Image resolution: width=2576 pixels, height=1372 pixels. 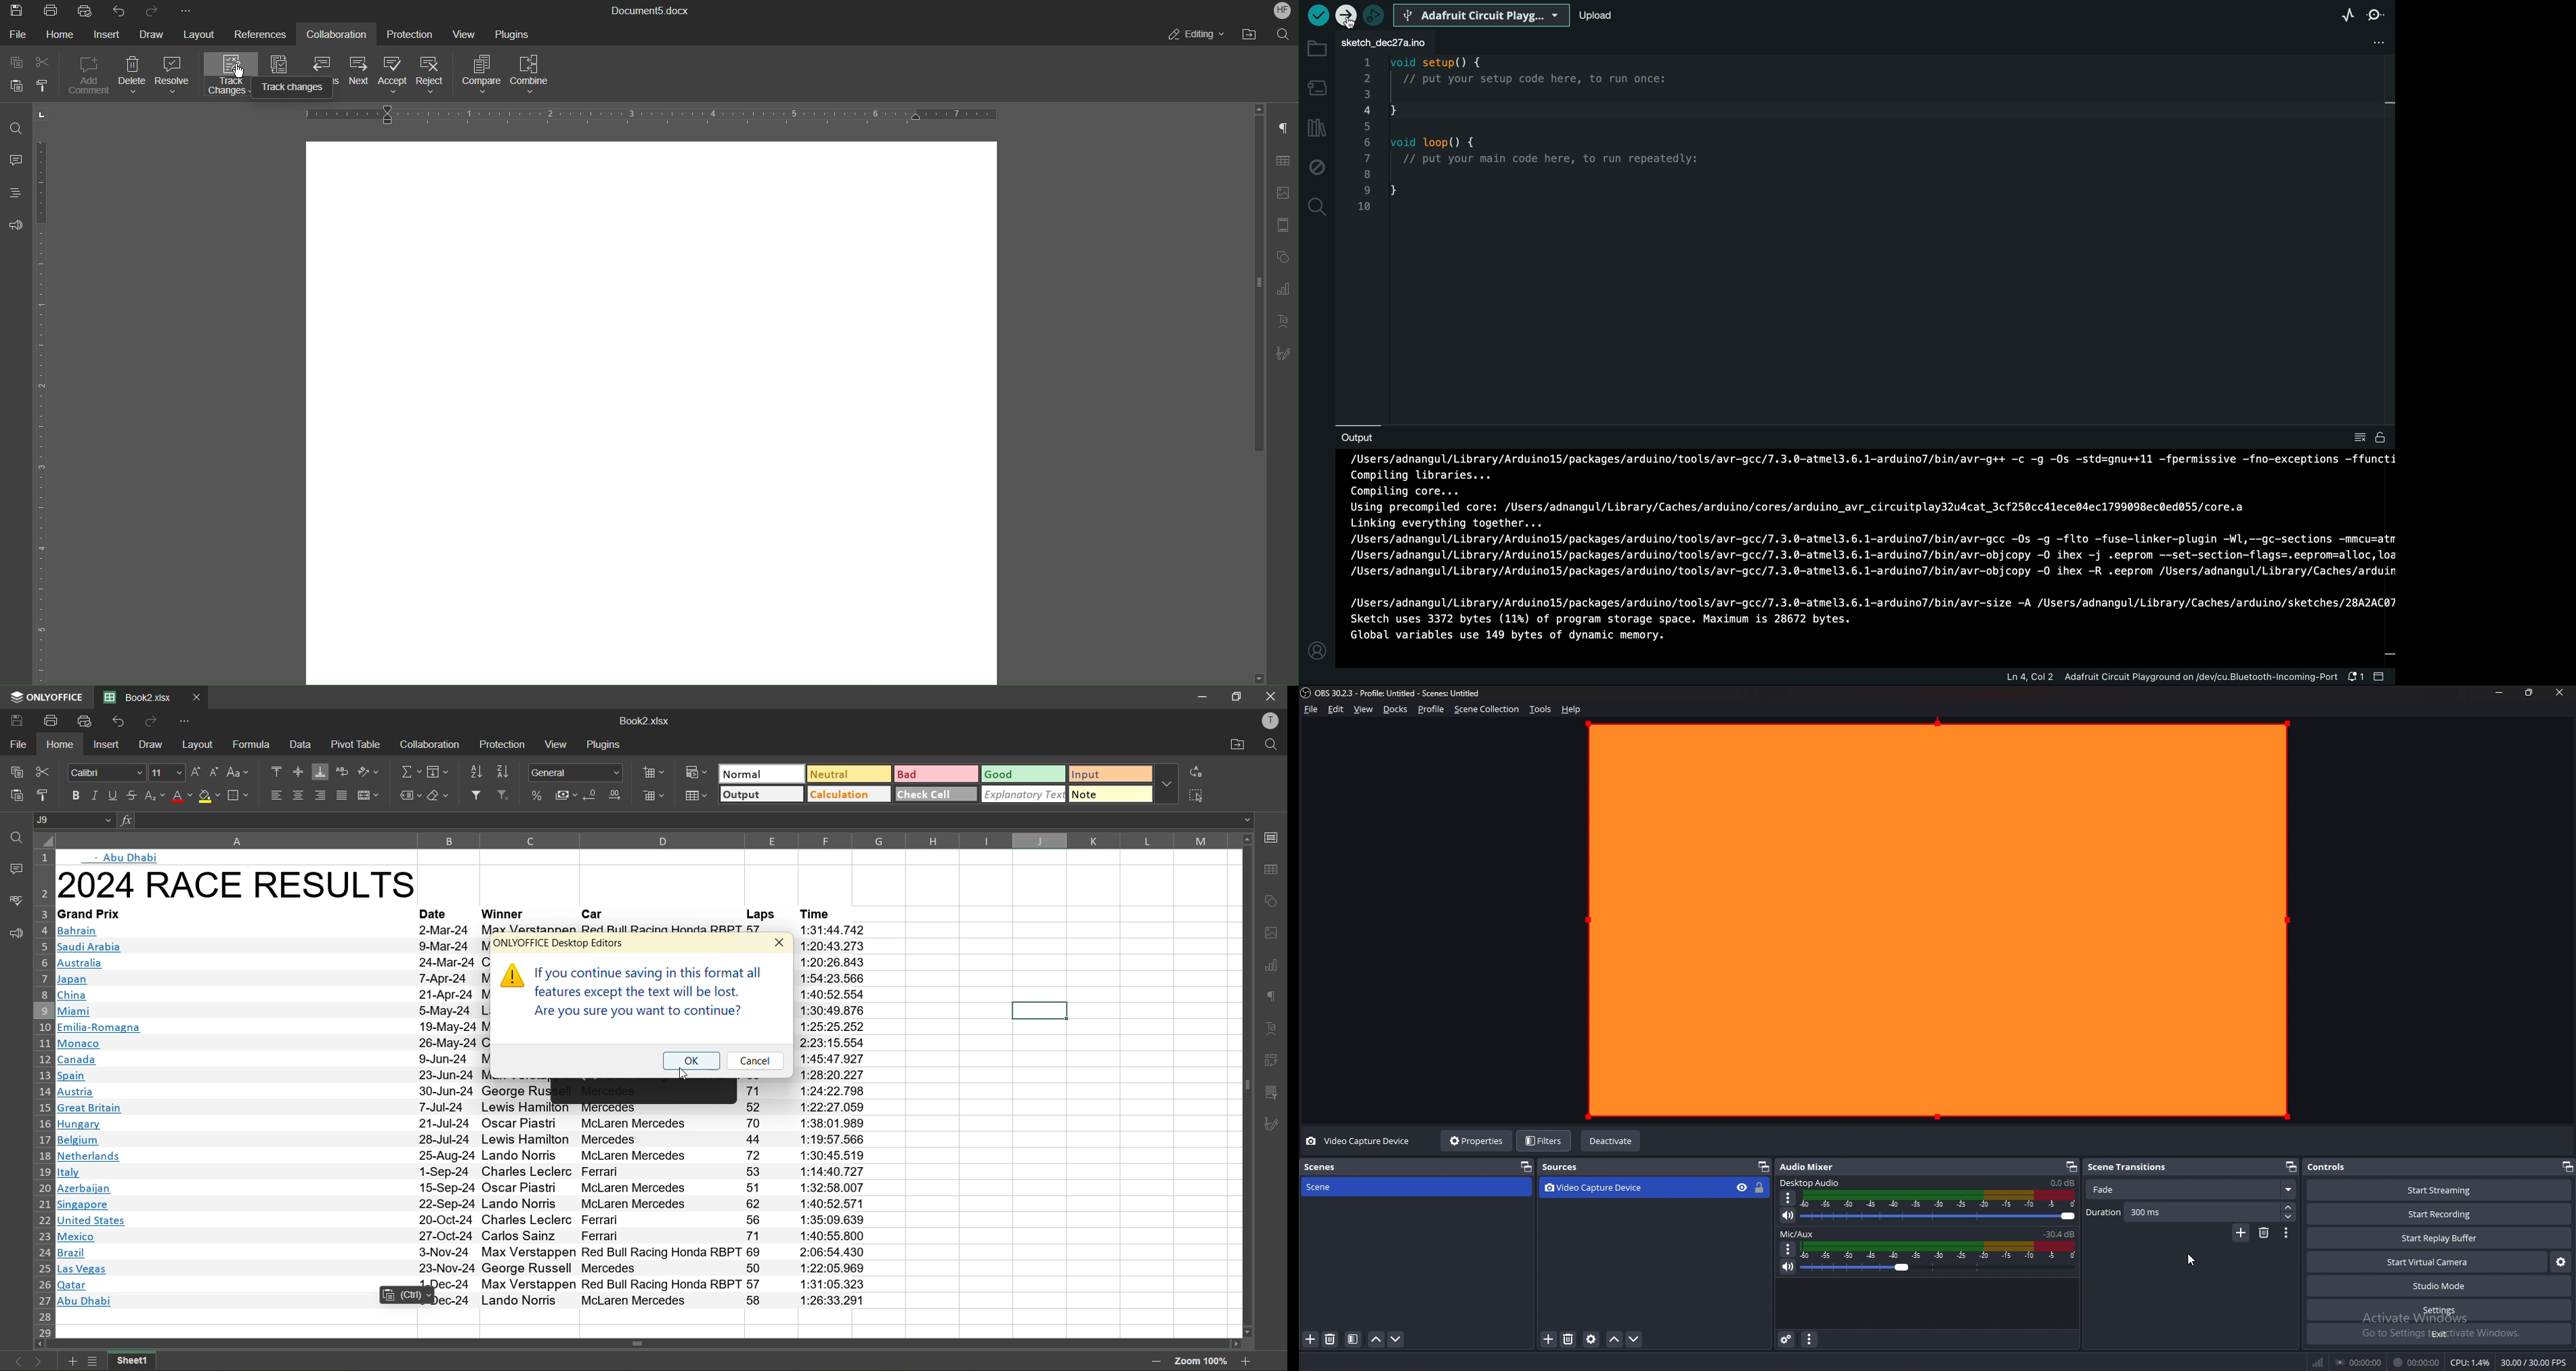 I want to click on OBS 30.2.3 - Profile: Untitled - Scenes: Untitled, so click(x=1402, y=694).